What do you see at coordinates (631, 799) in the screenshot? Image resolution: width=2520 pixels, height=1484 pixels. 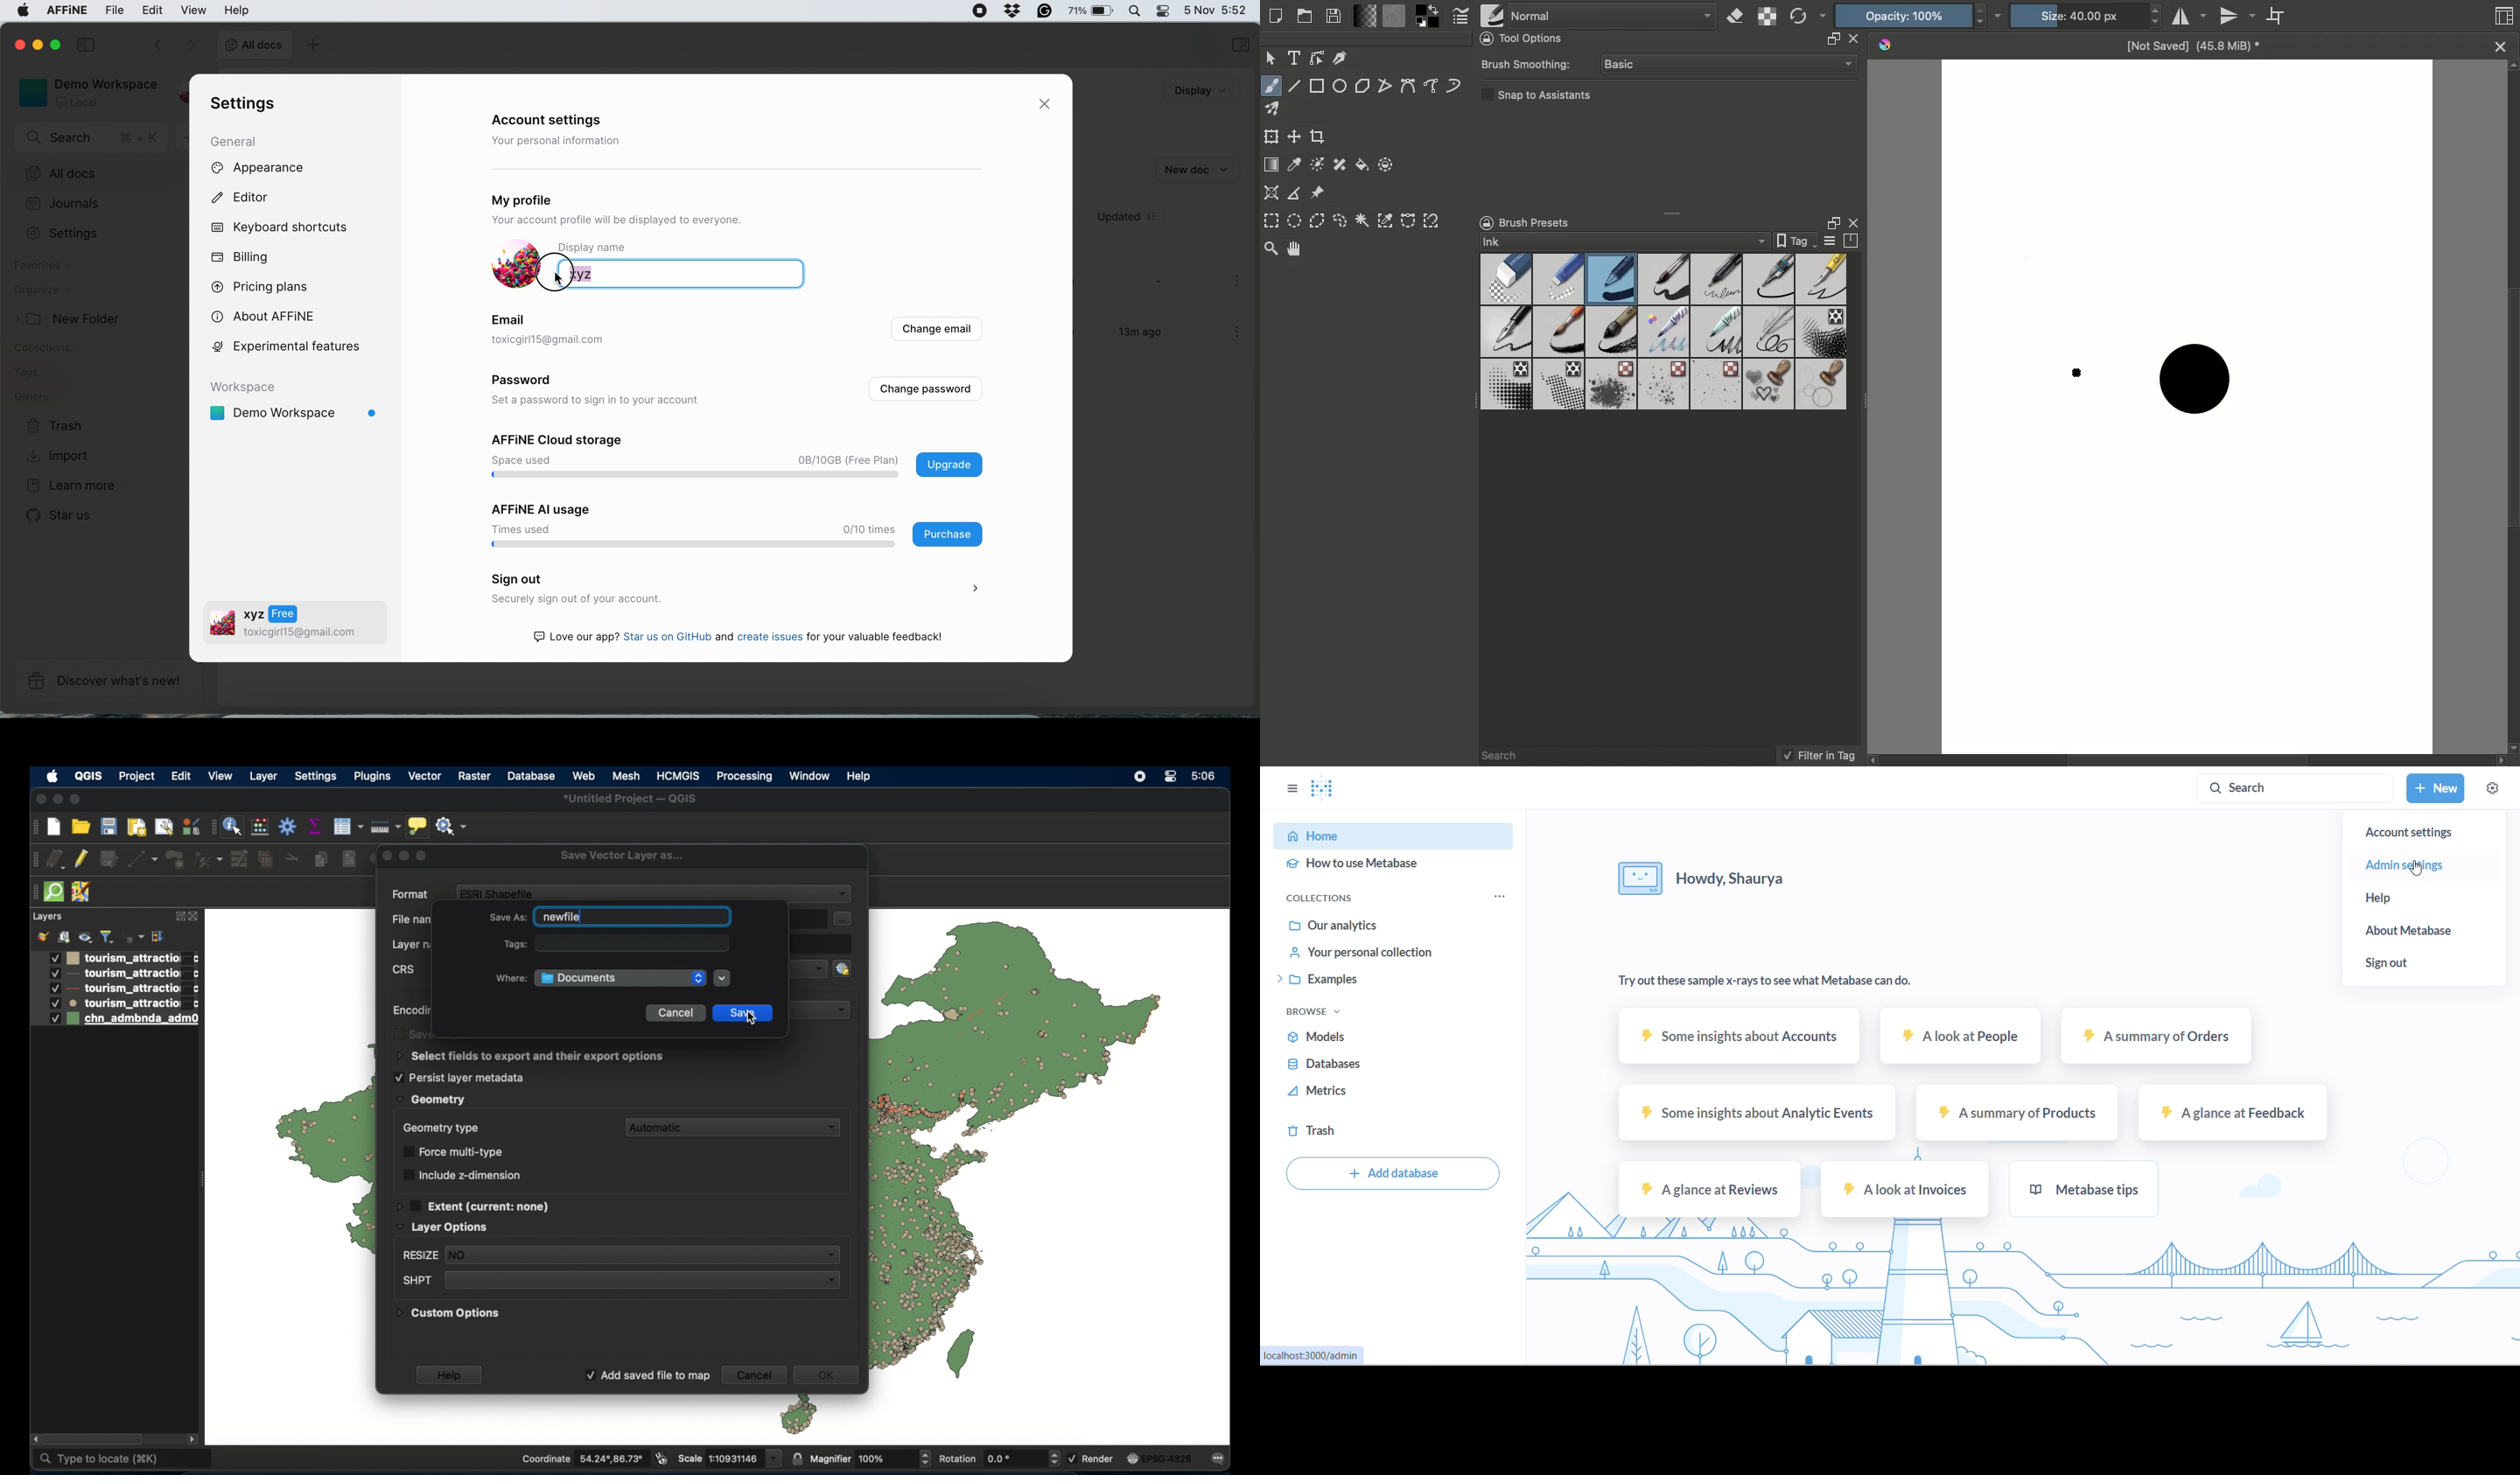 I see `untitled project - QGIS` at bounding box center [631, 799].